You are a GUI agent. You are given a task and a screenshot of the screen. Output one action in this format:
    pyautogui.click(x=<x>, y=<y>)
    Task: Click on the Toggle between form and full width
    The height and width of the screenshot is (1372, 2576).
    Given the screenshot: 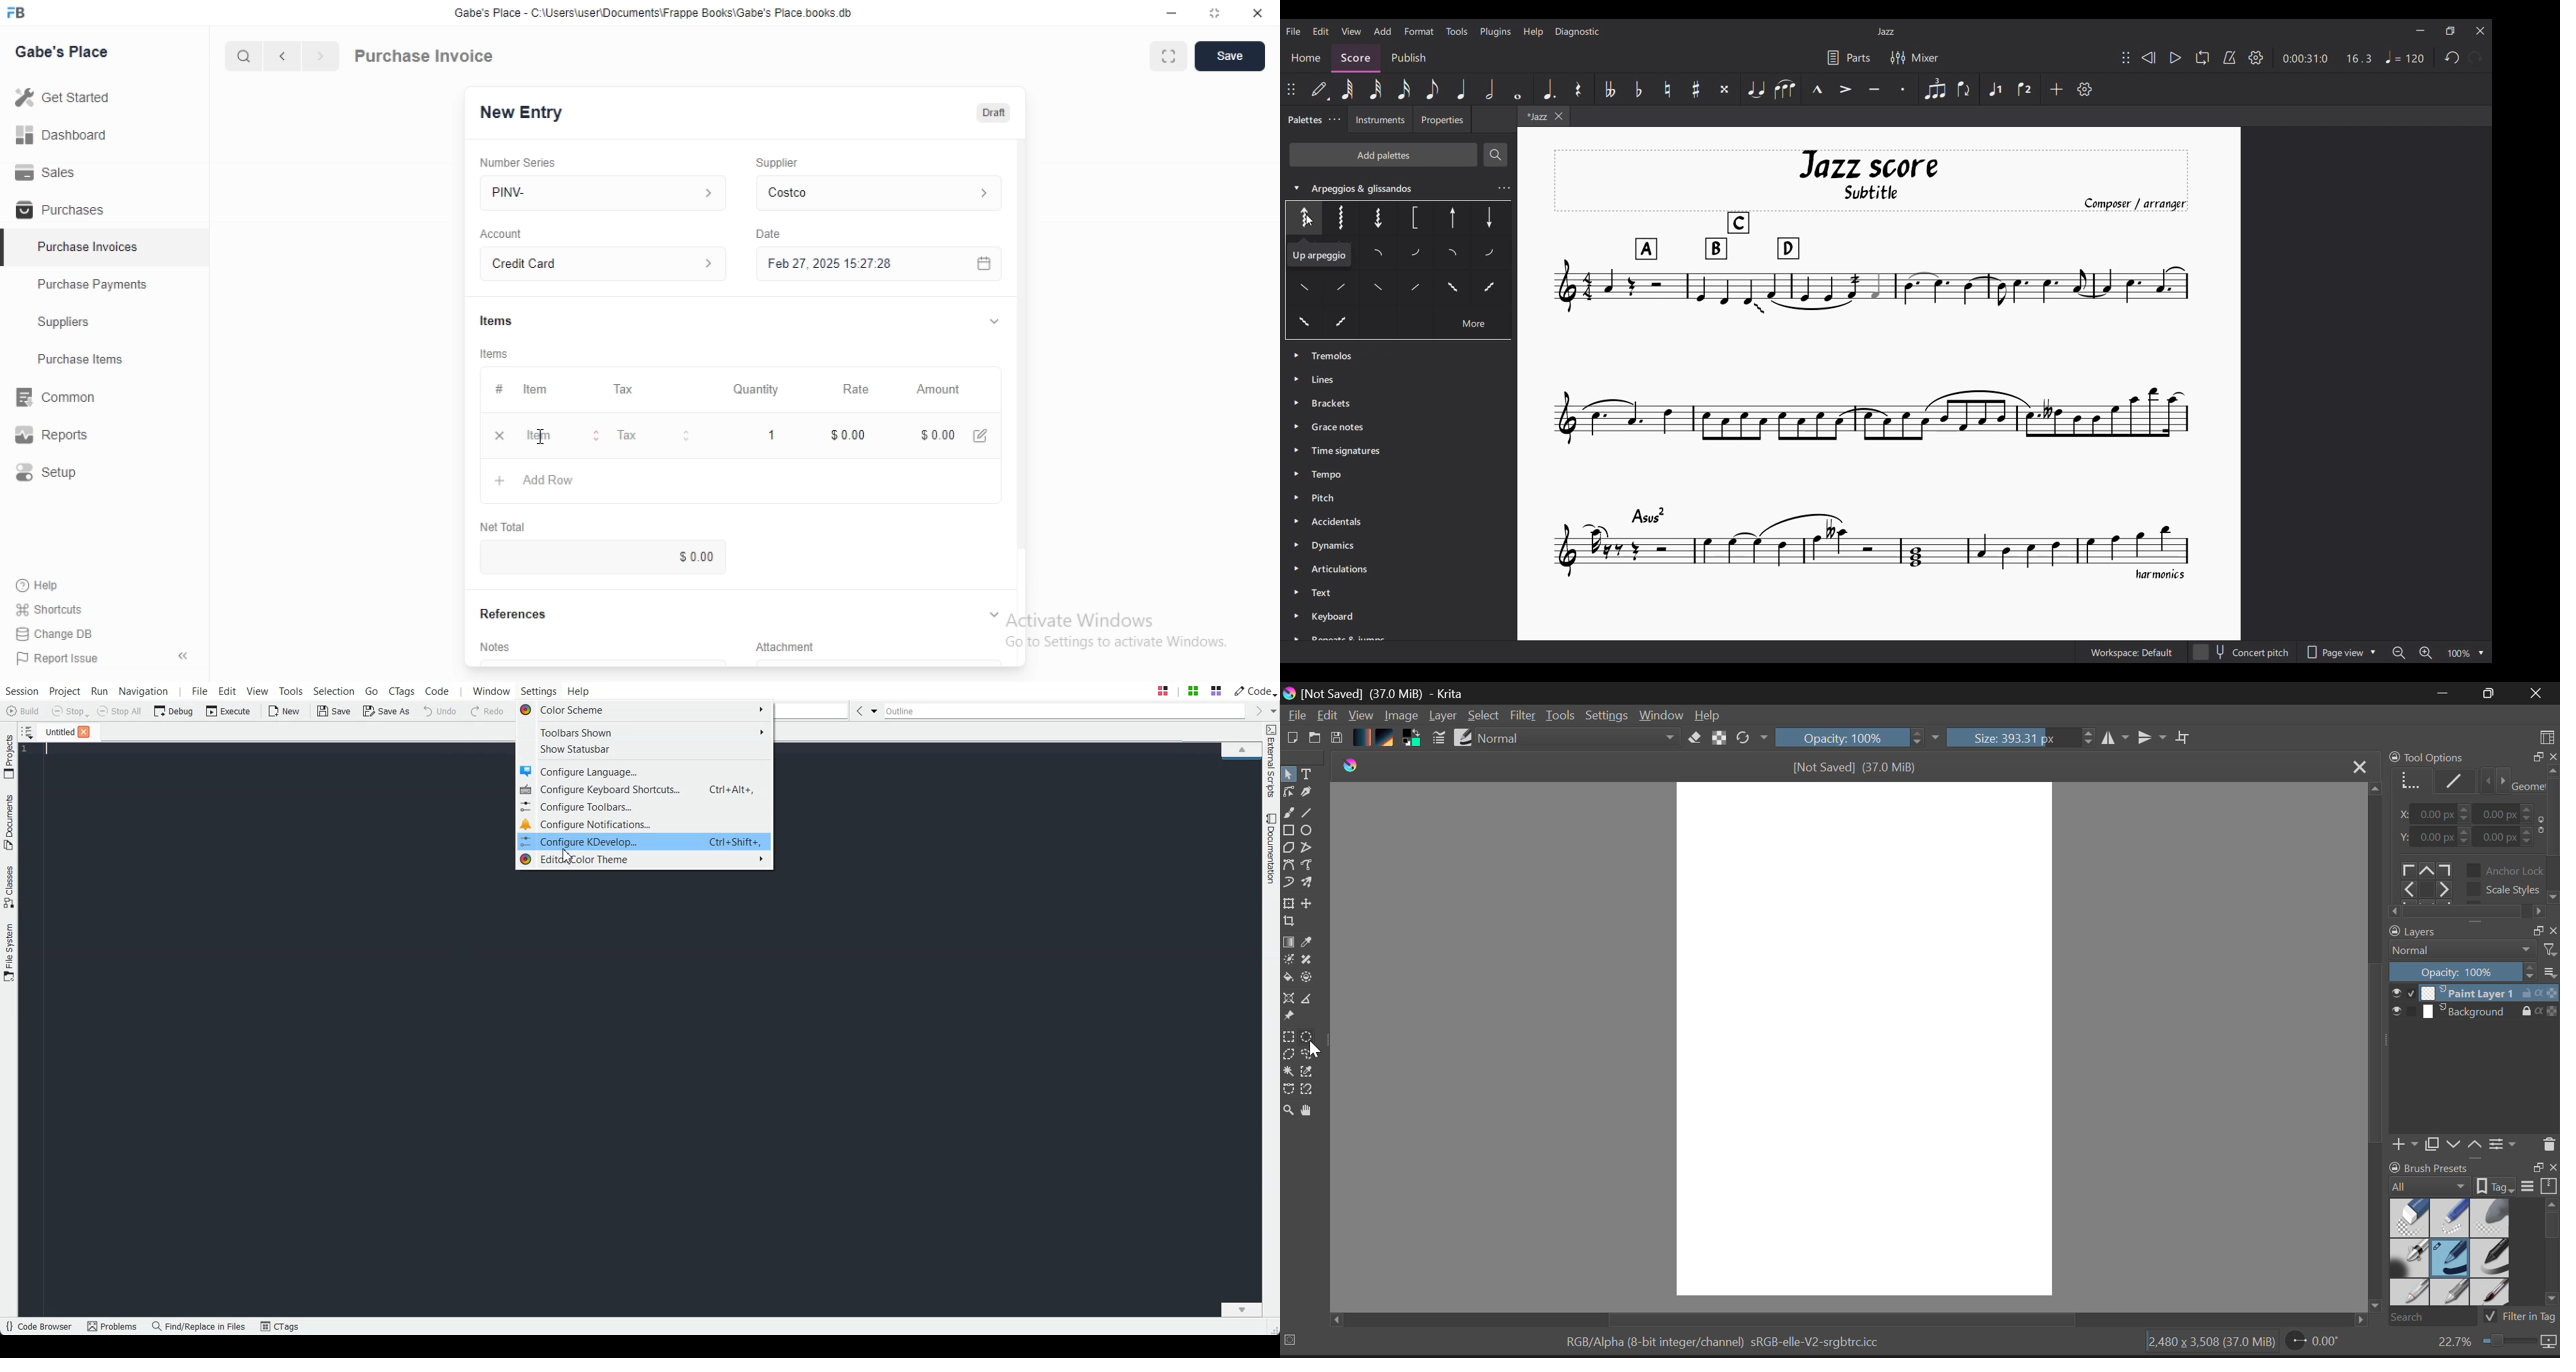 What is the action you would take?
    pyautogui.click(x=1169, y=56)
    